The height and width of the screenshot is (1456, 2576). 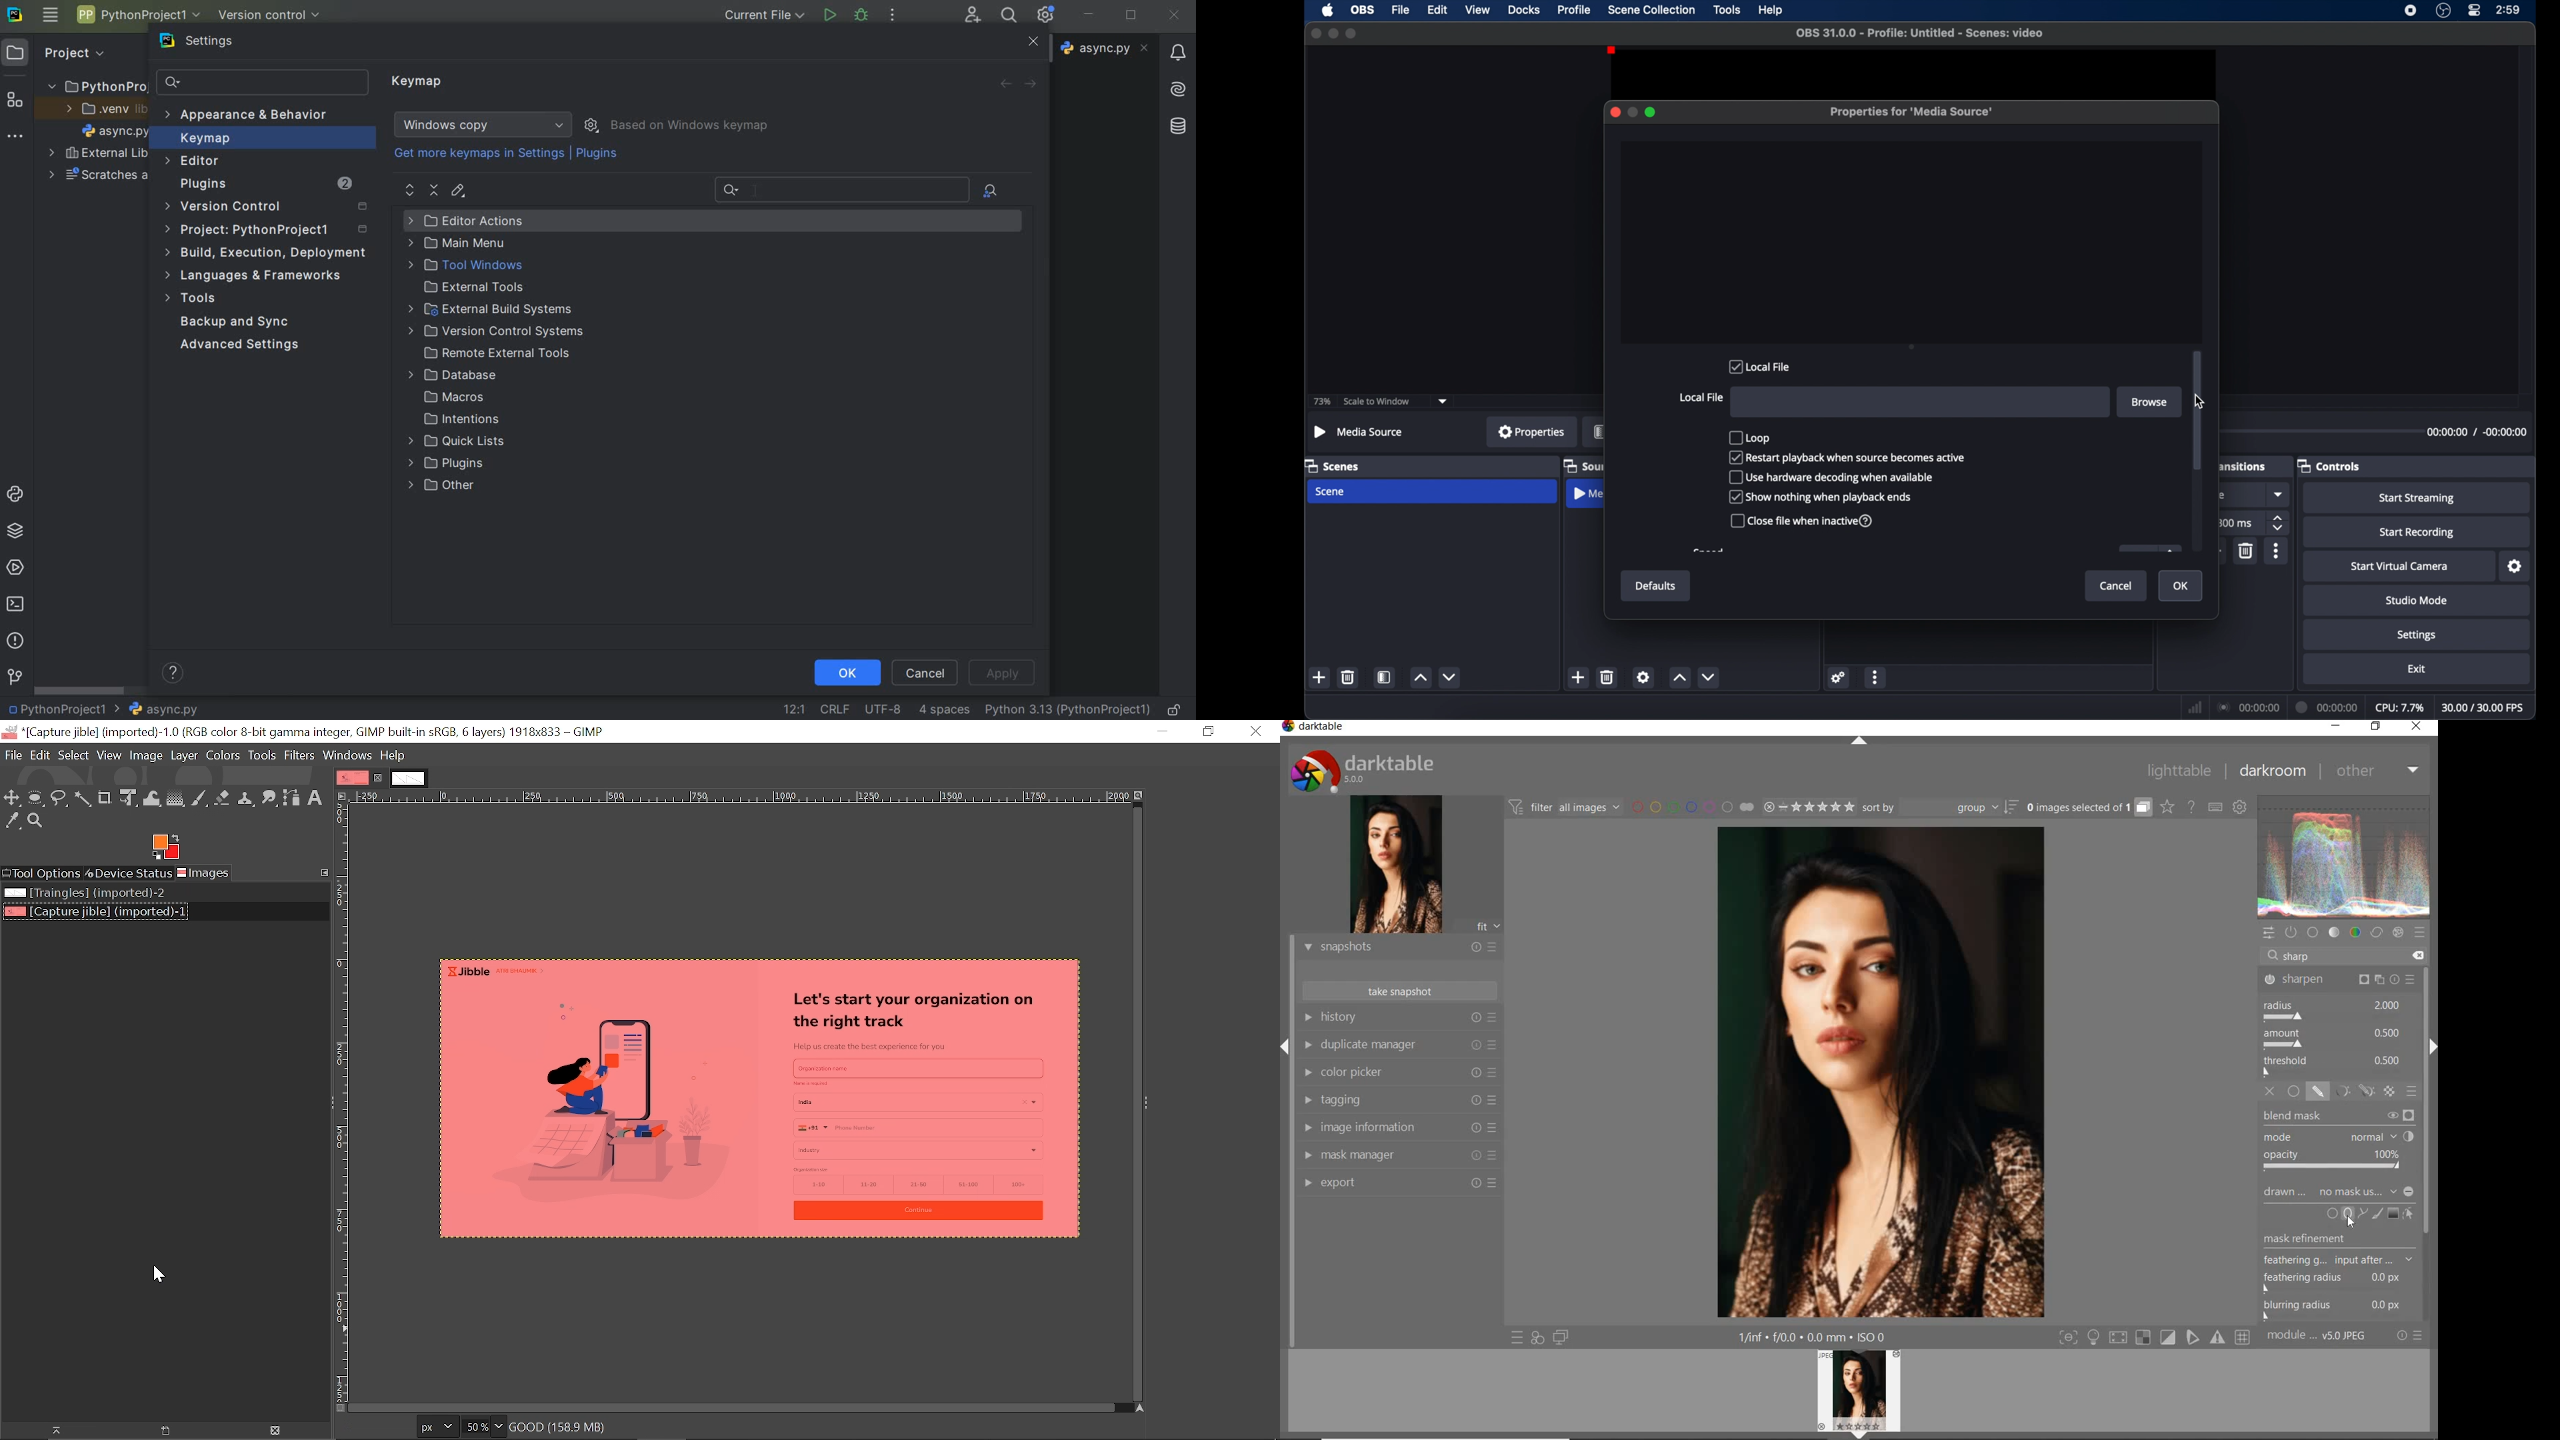 I want to click on start virtual camera, so click(x=2400, y=567).